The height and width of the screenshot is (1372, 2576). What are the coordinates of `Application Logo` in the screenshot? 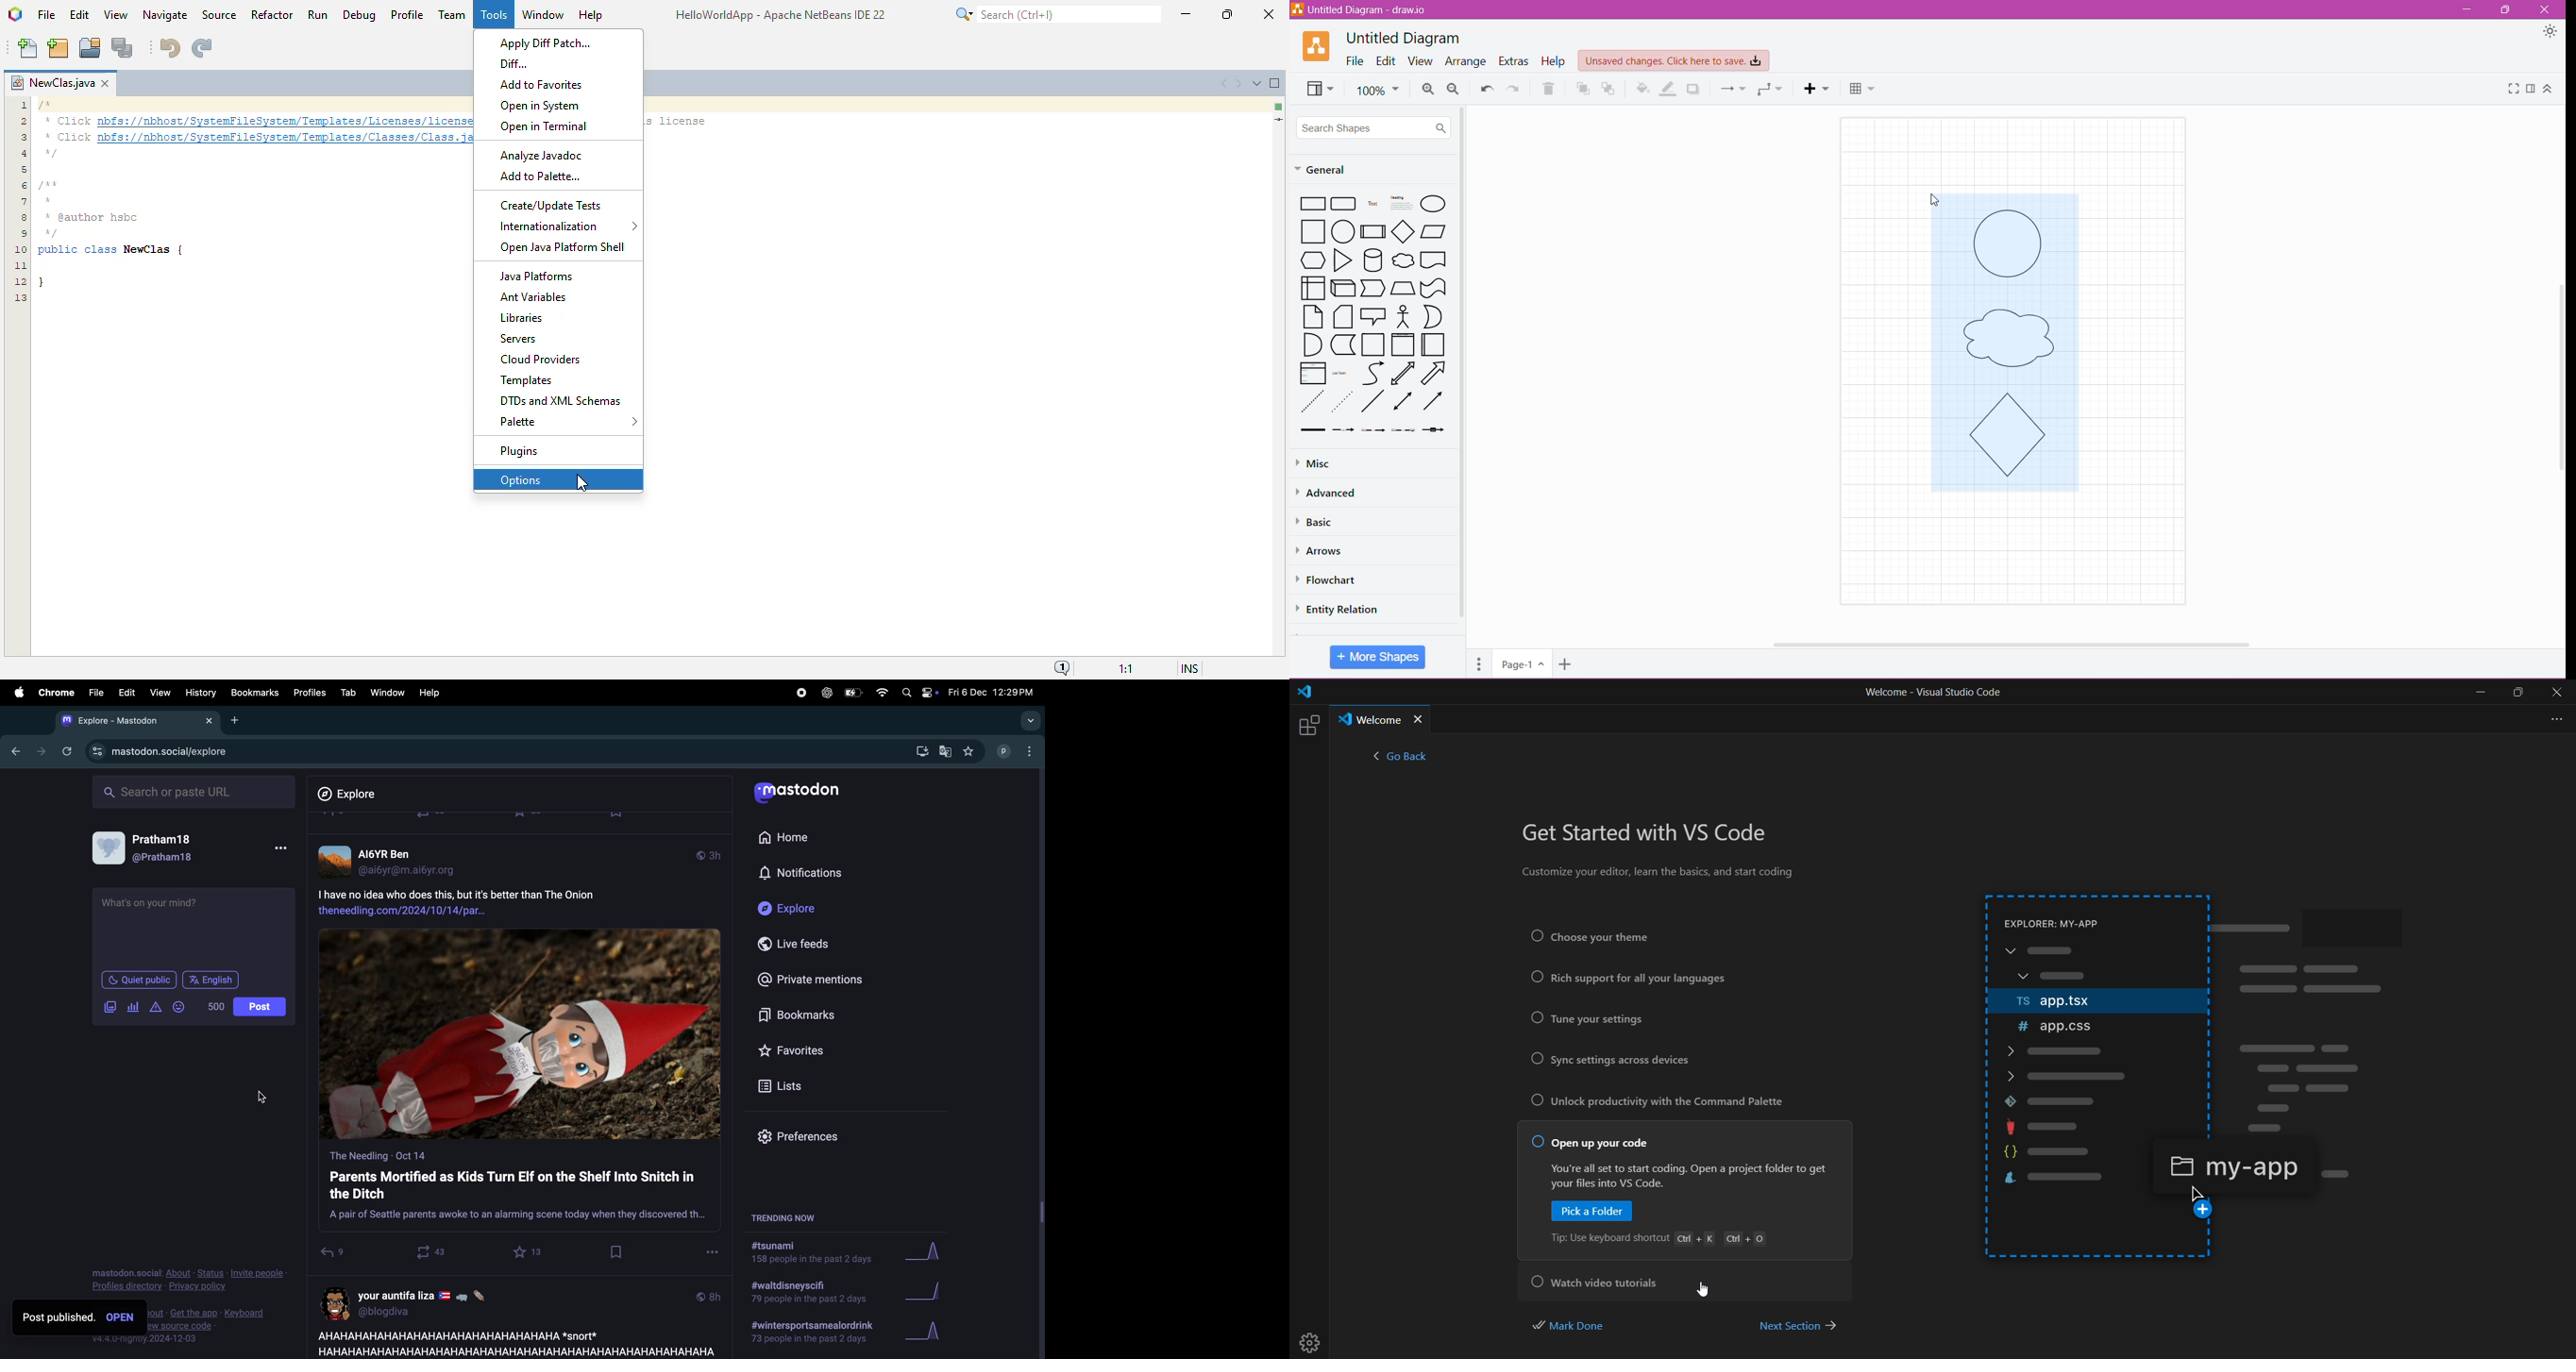 It's located at (1317, 46).